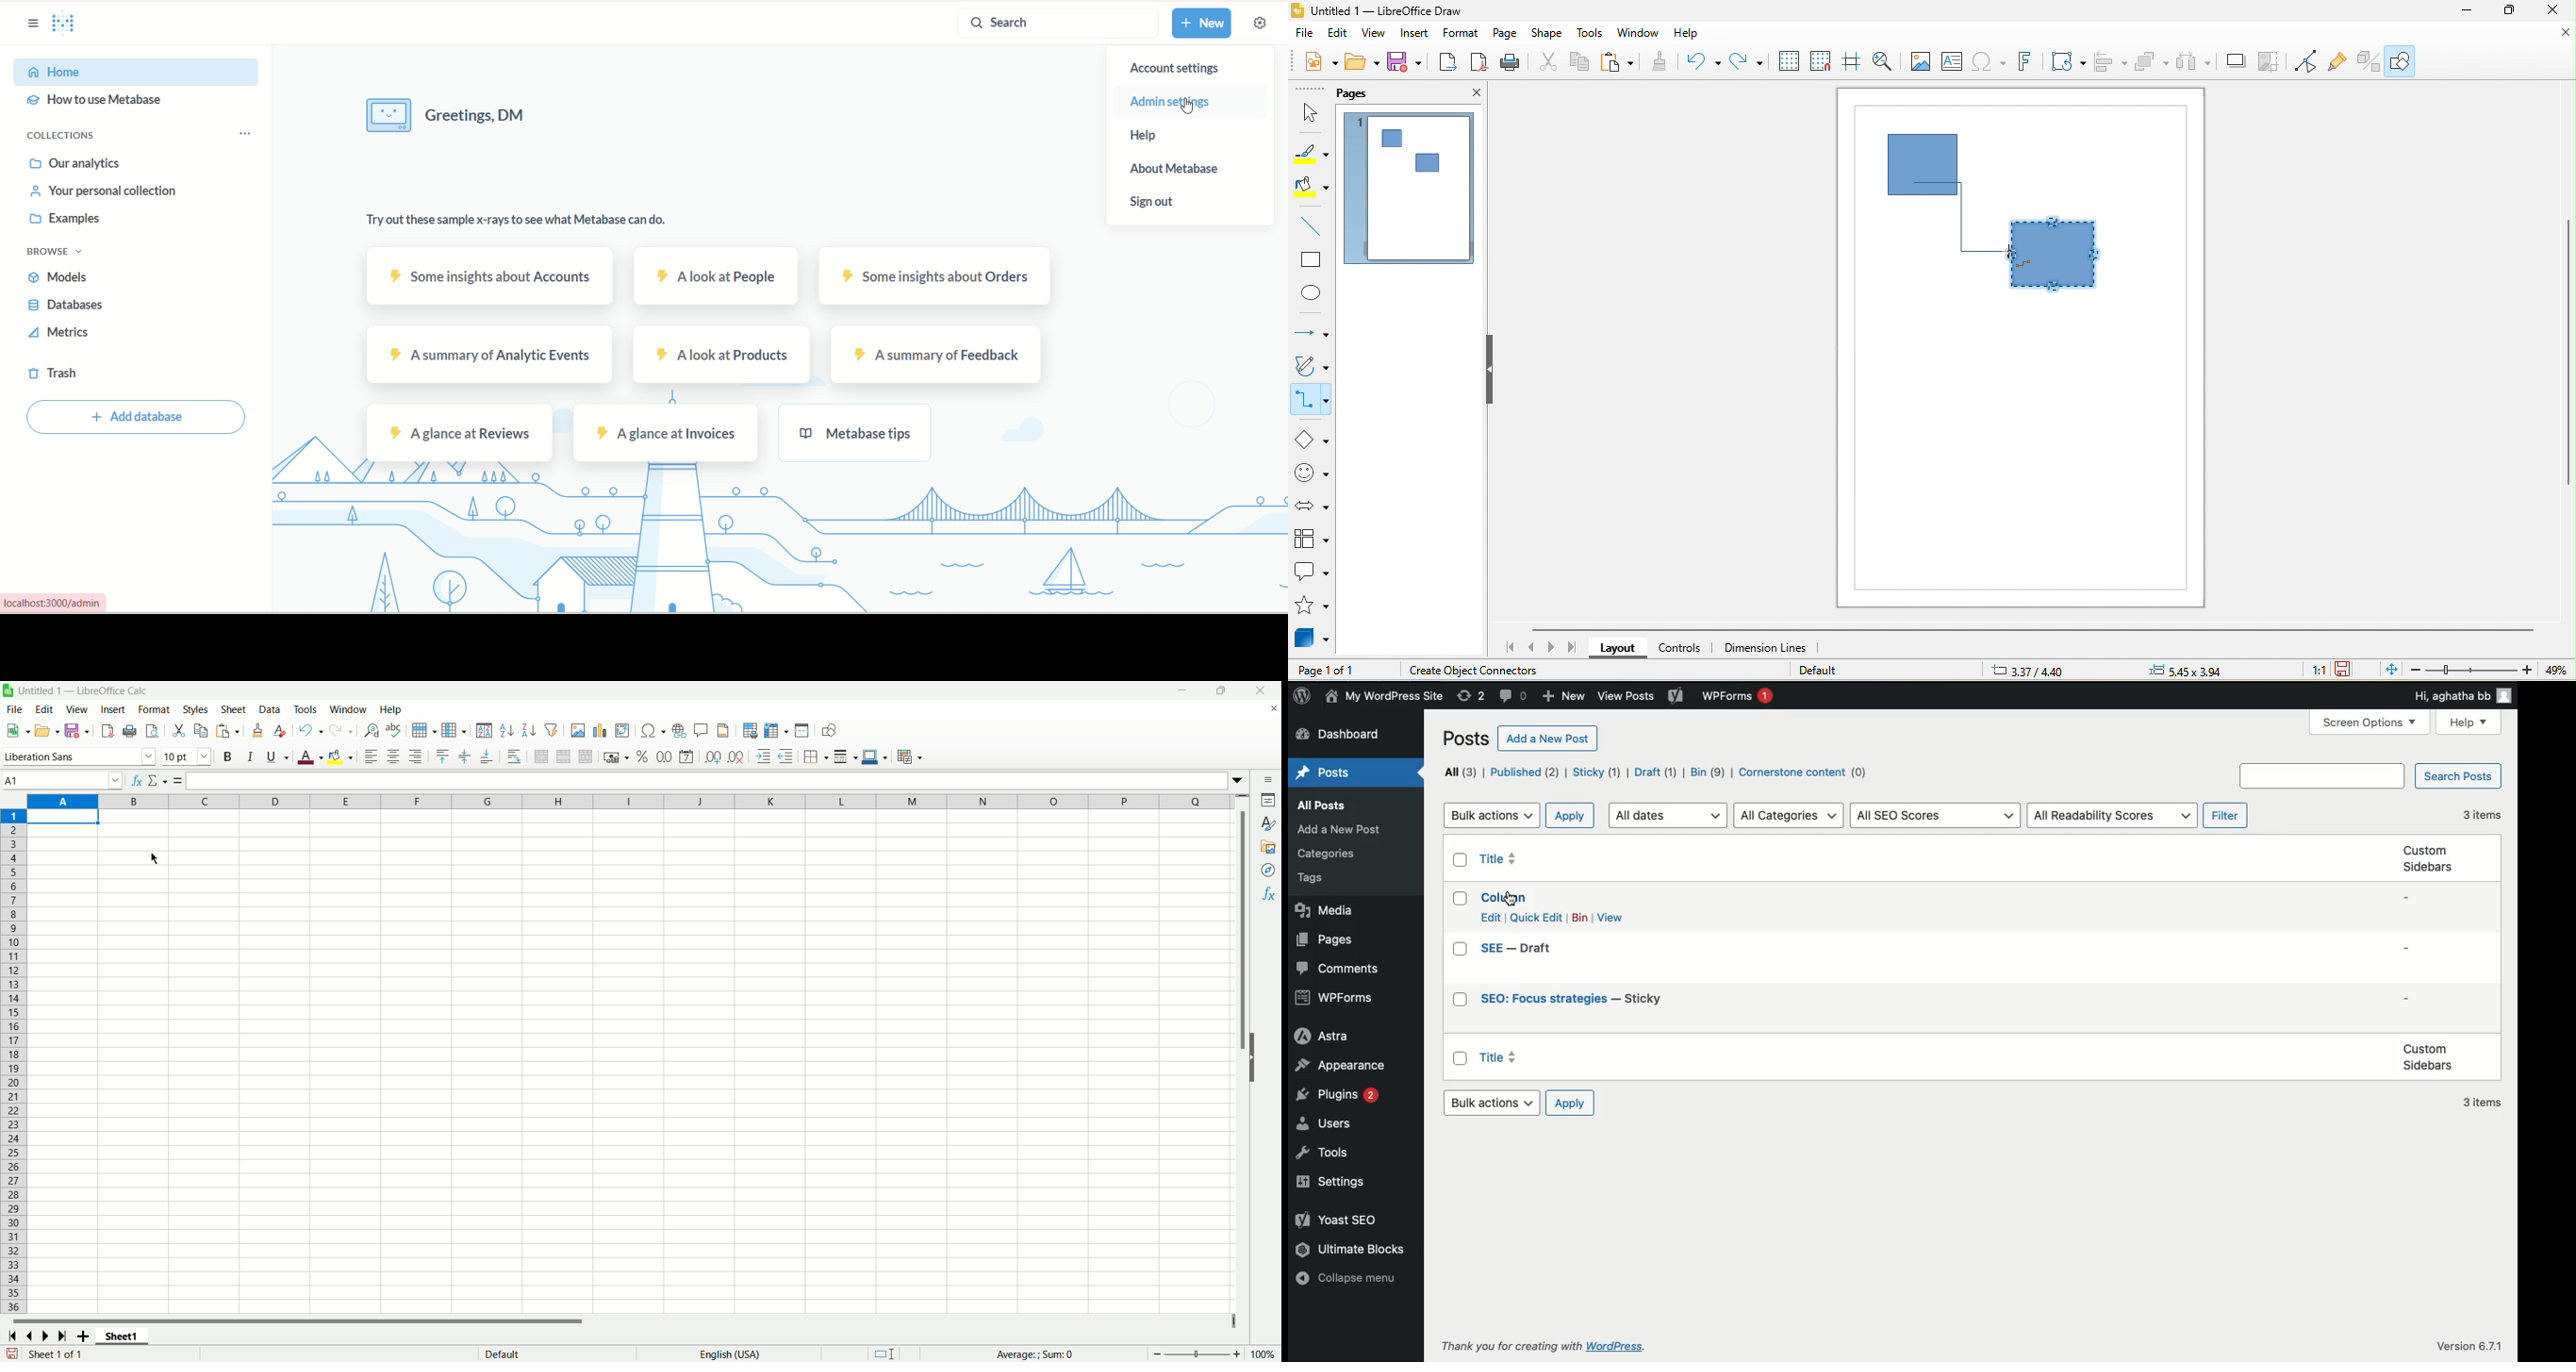  Describe the element at coordinates (1311, 226) in the screenshot. I see `line` at that location.